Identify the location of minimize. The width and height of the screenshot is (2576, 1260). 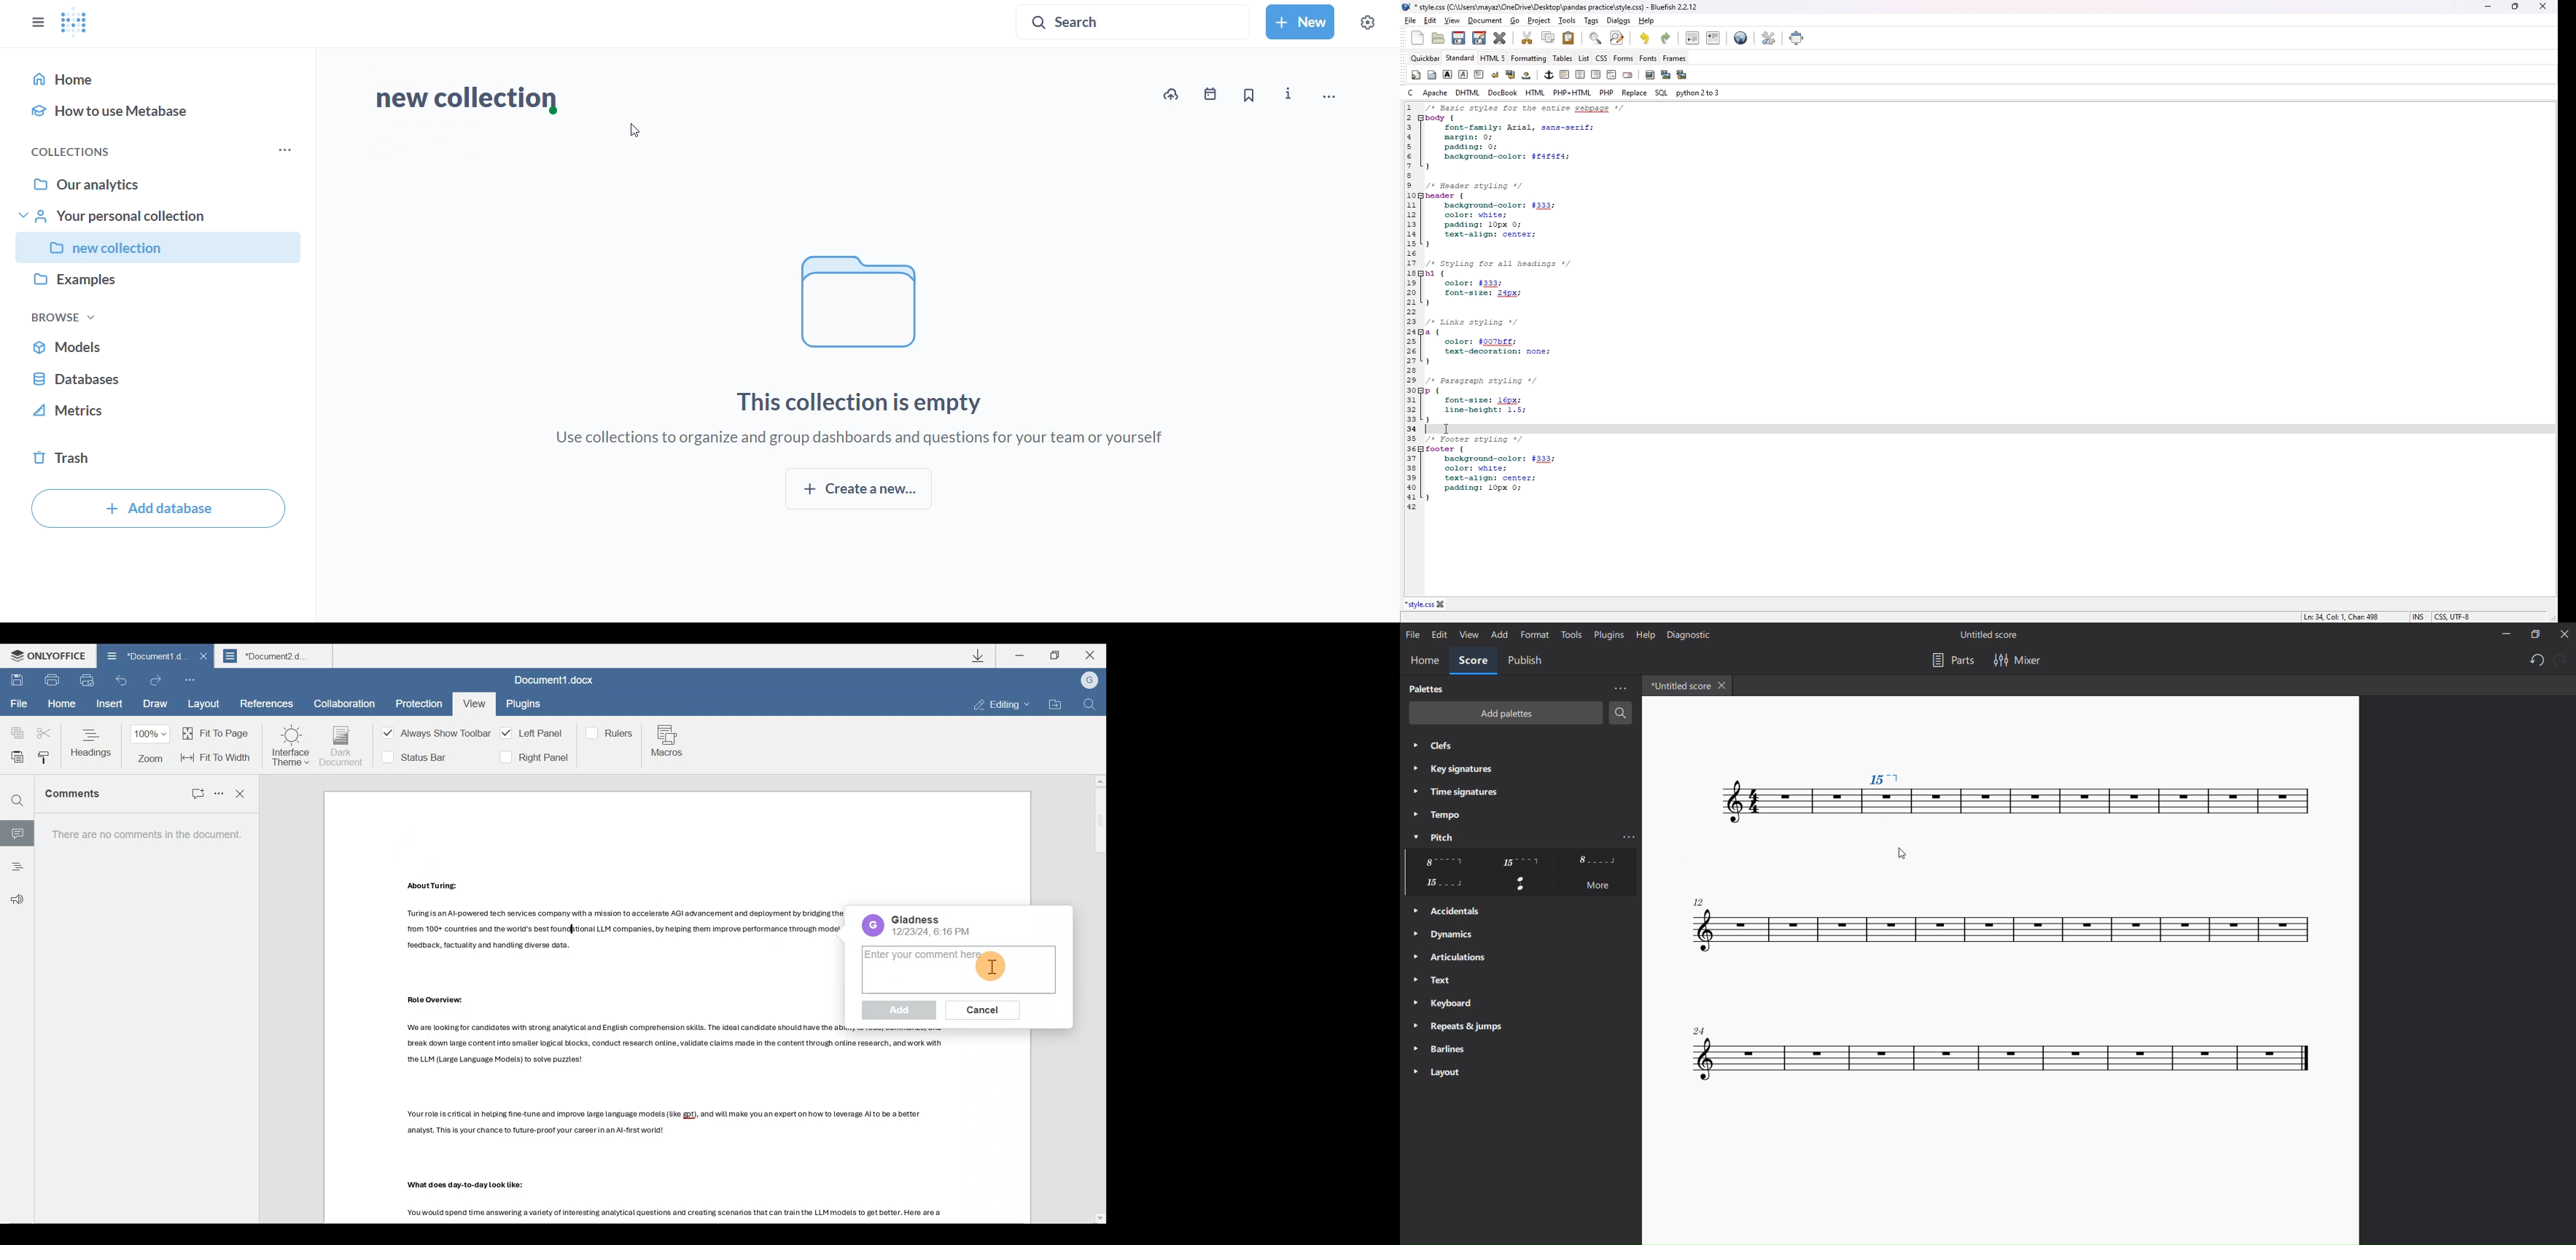
(2506, 635).